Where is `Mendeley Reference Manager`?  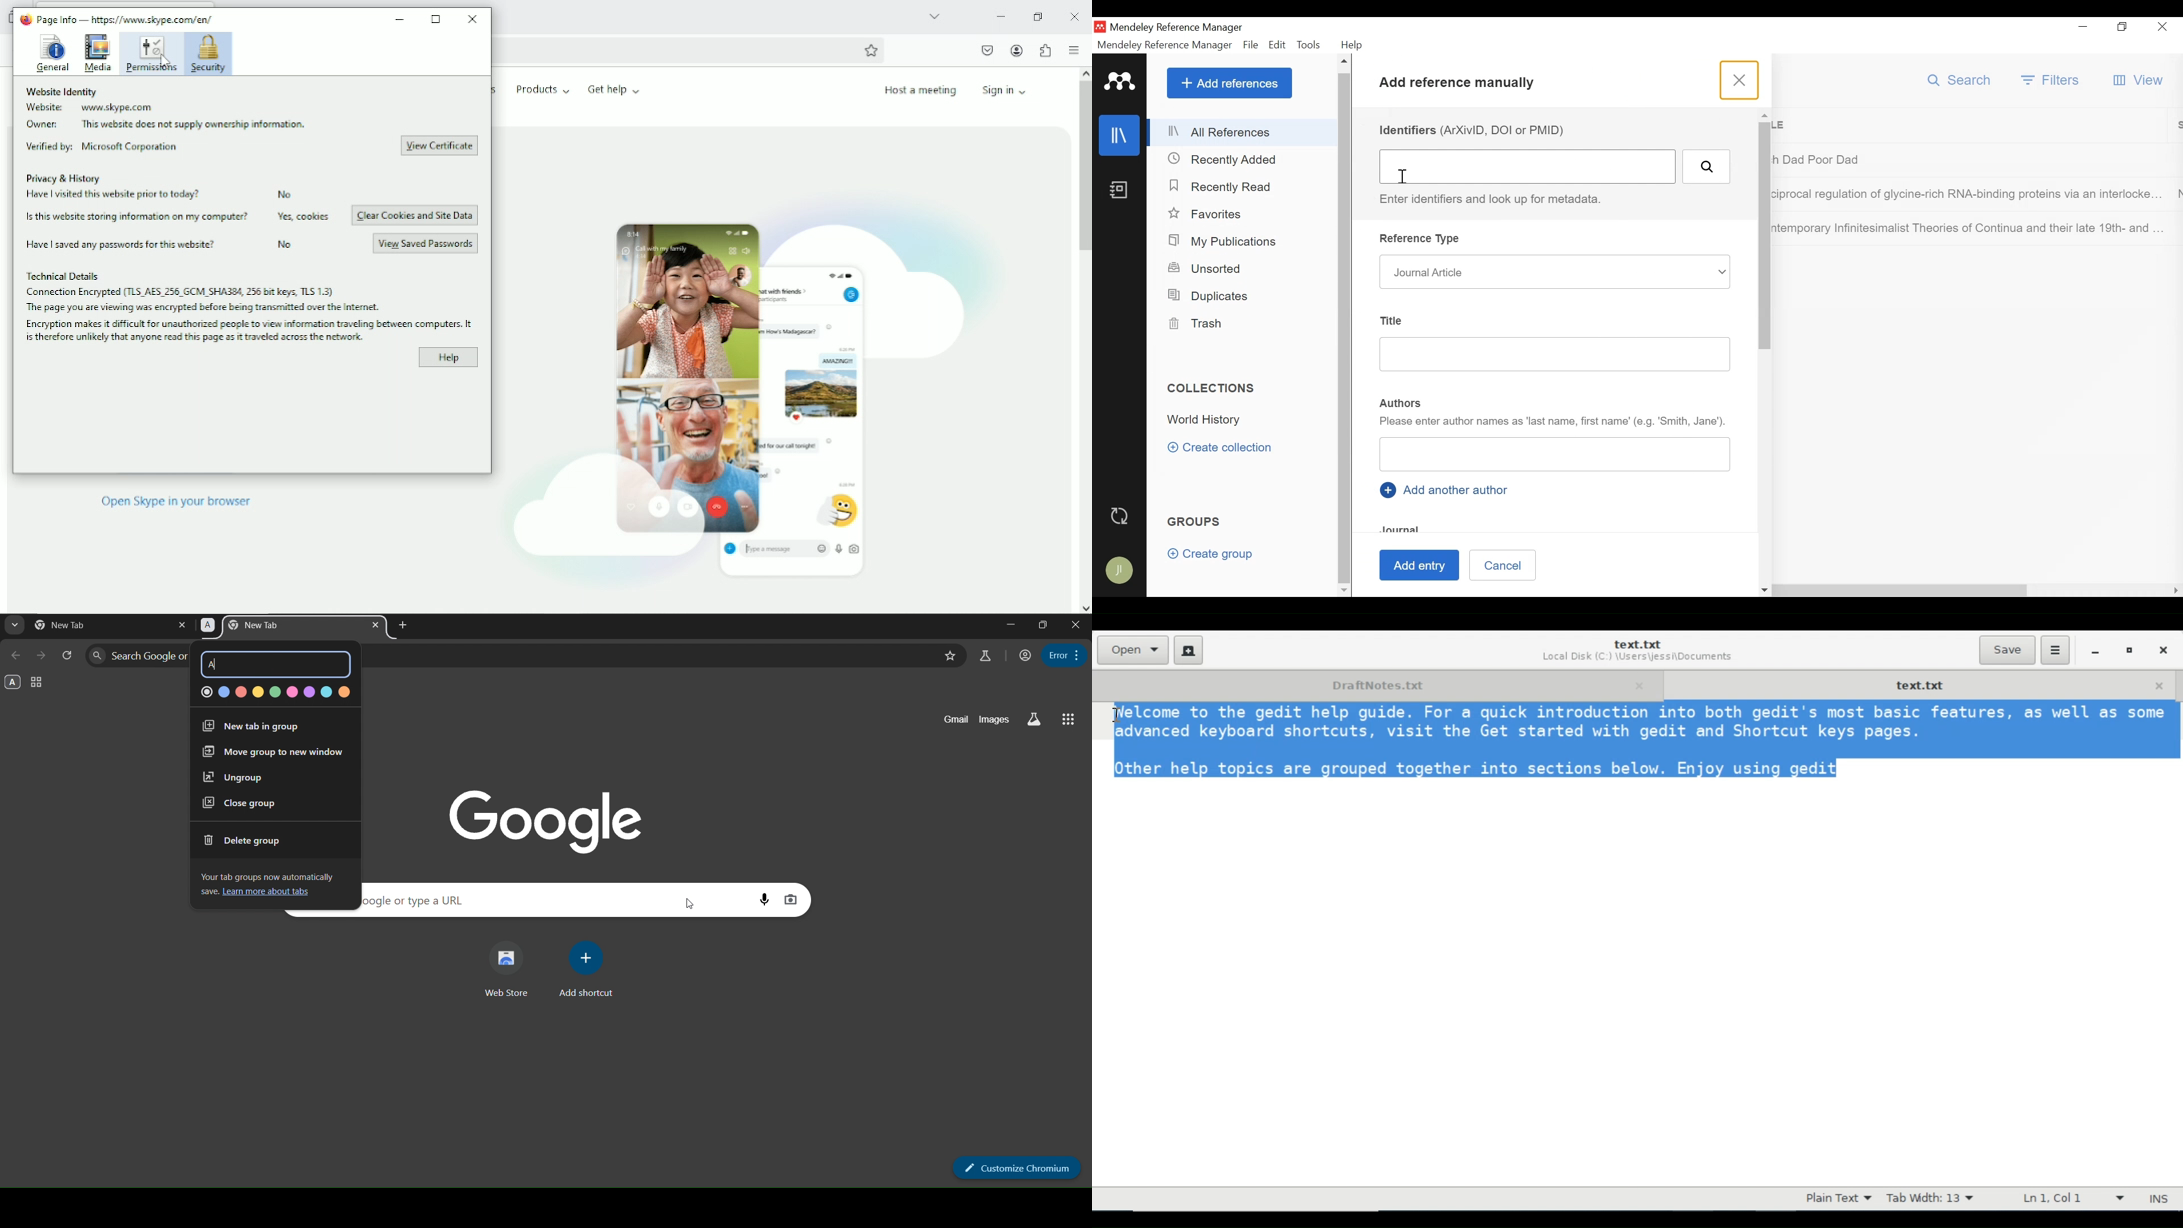
Mendeley Reference Manager is located at coordinates (1180, 27).